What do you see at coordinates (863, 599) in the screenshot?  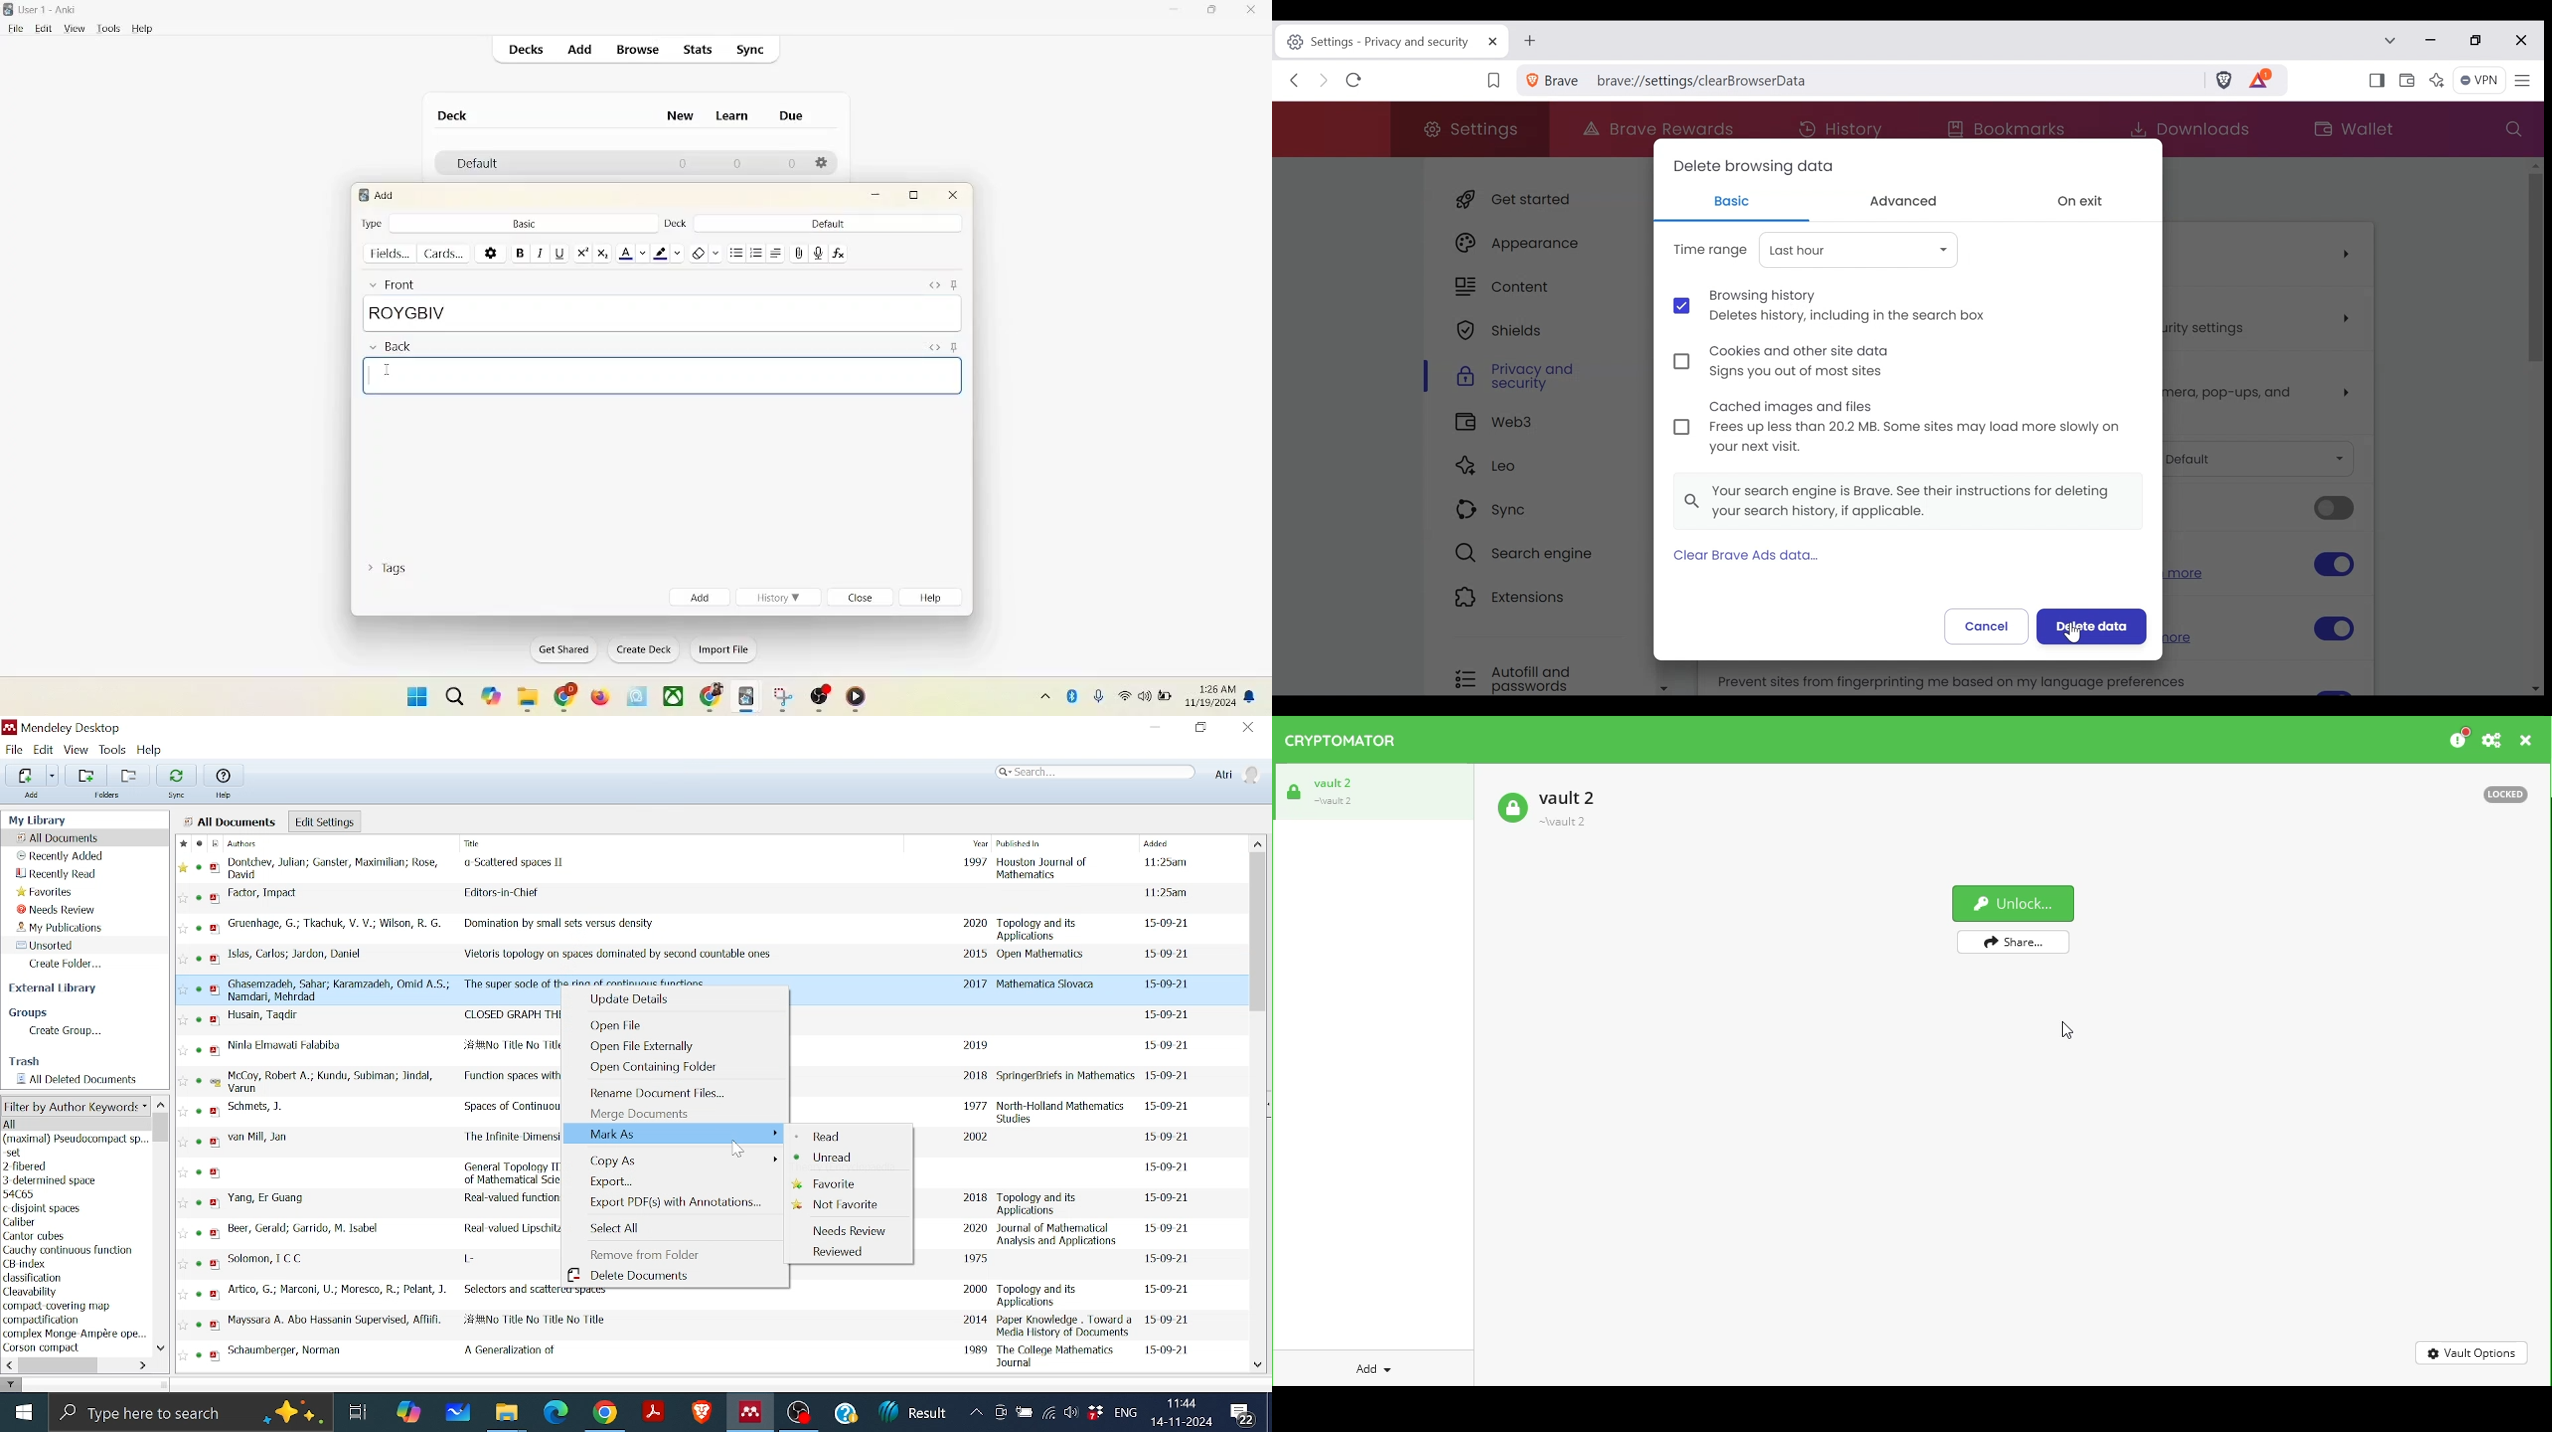 I see `close` at bounding box center [863, 599].